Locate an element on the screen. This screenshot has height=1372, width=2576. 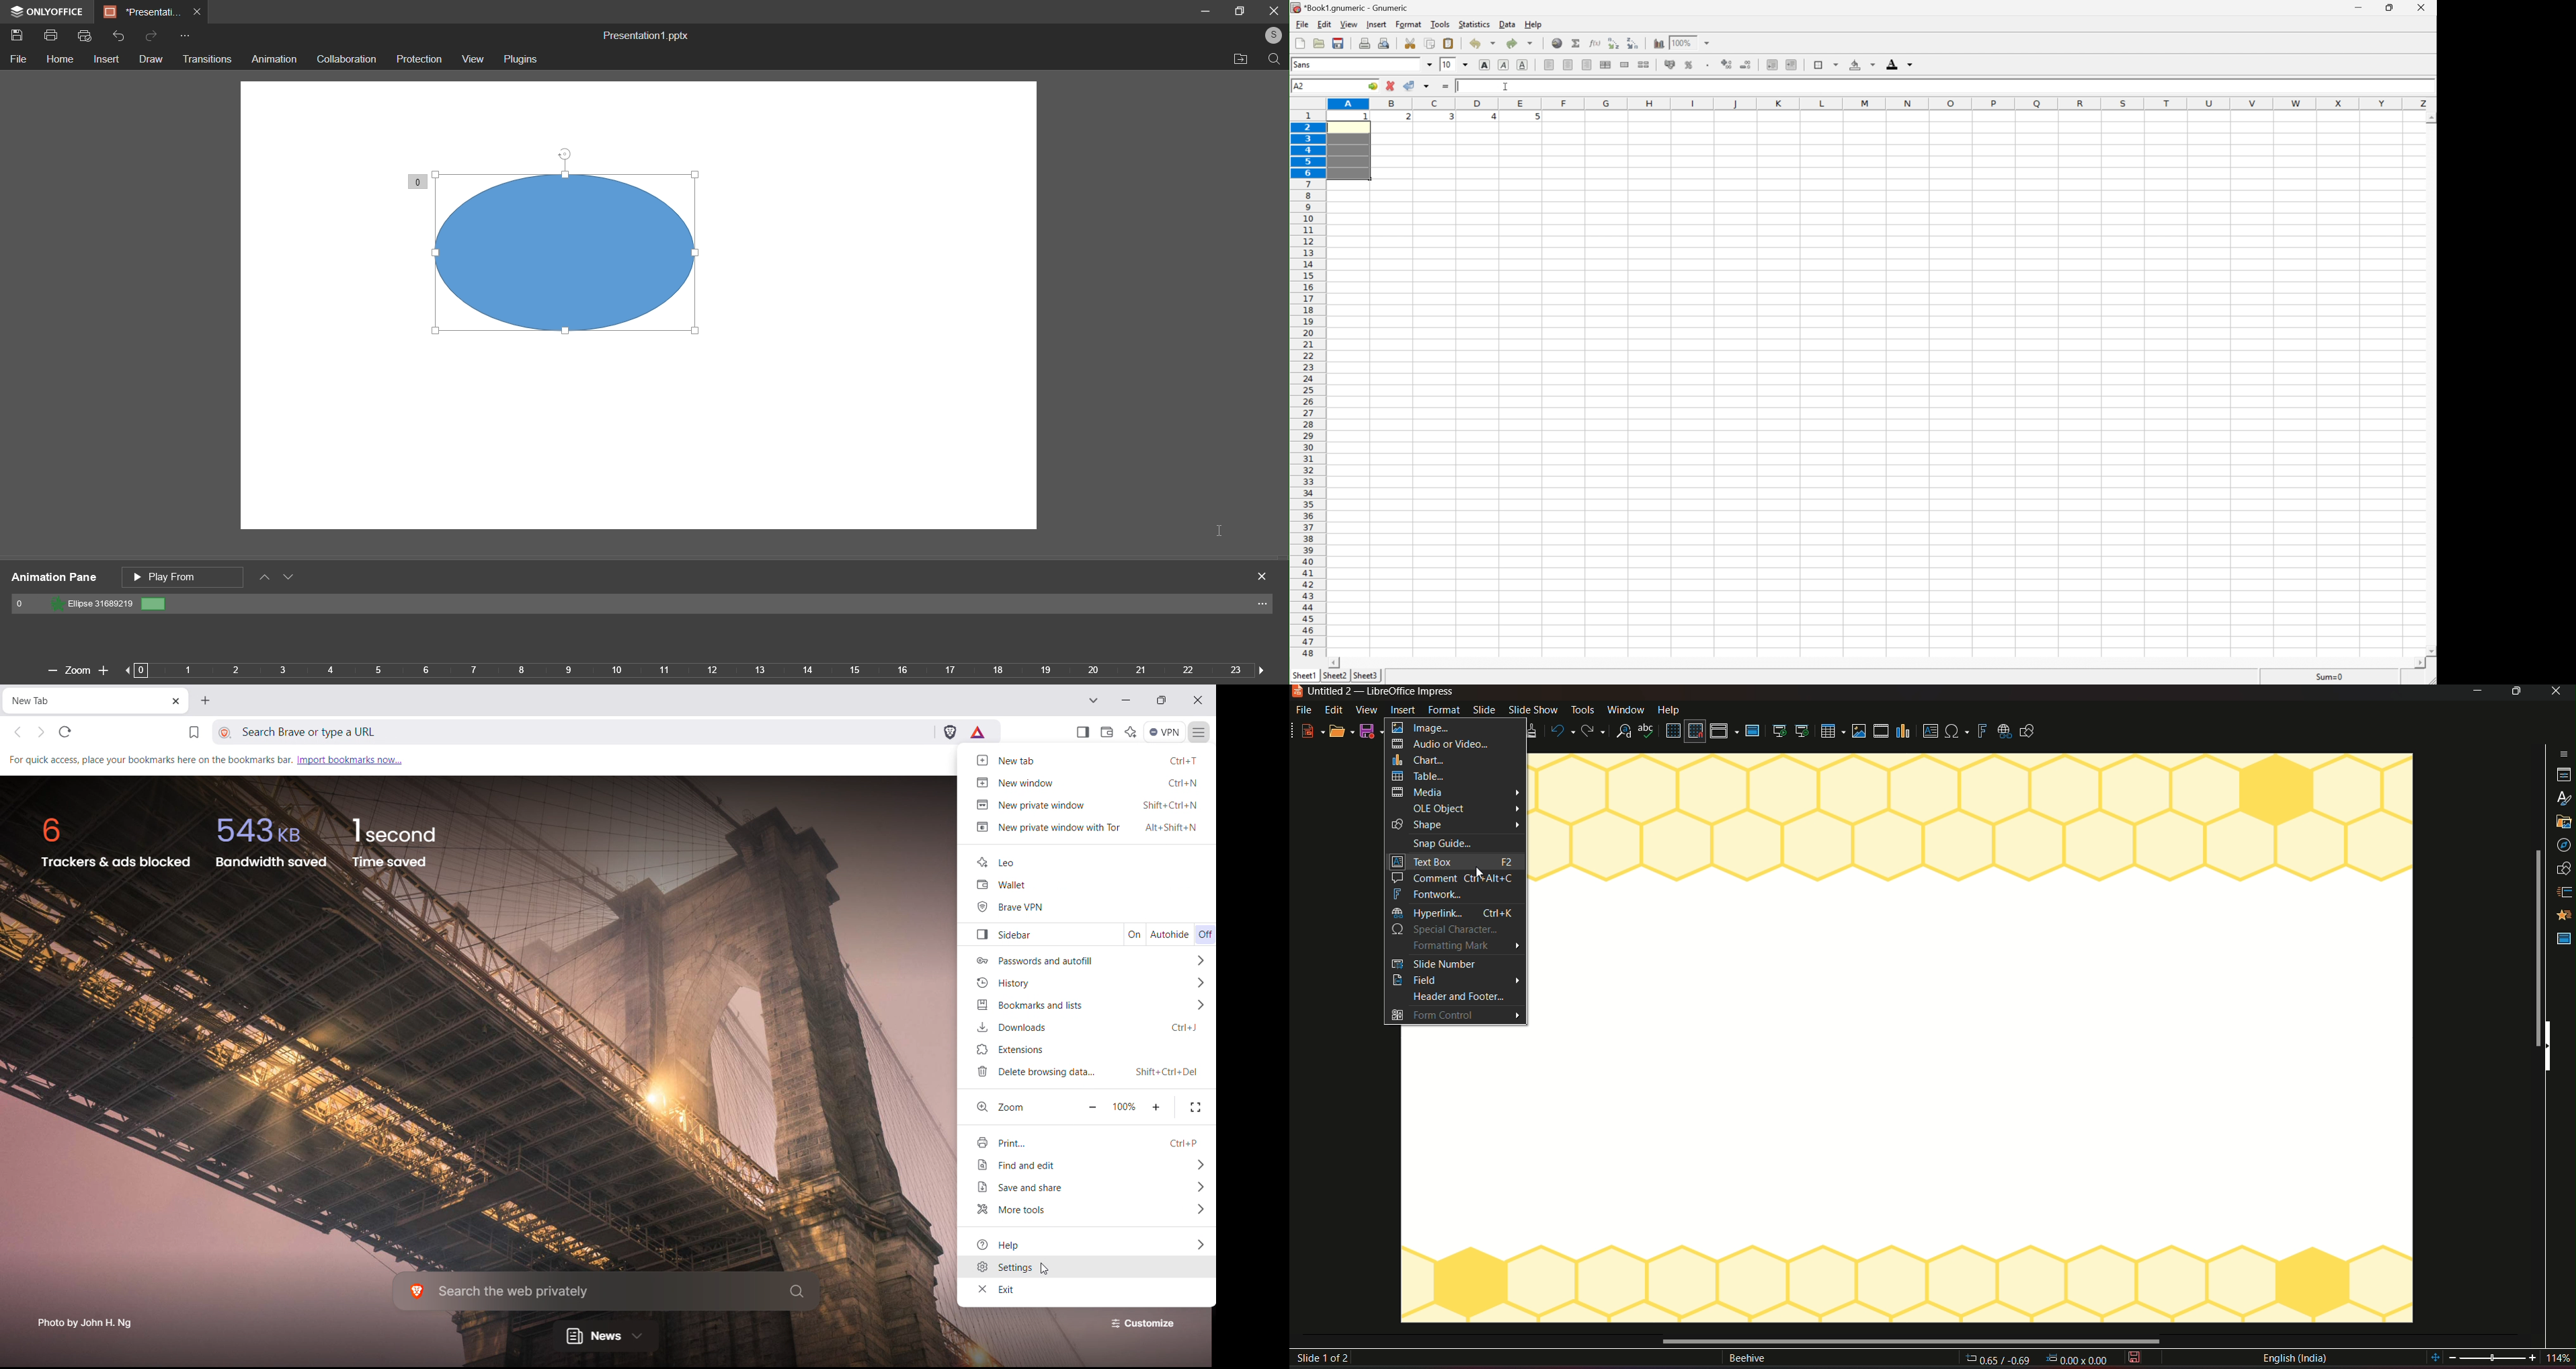
search brave or type a URL is located at coordinates (585, 731).